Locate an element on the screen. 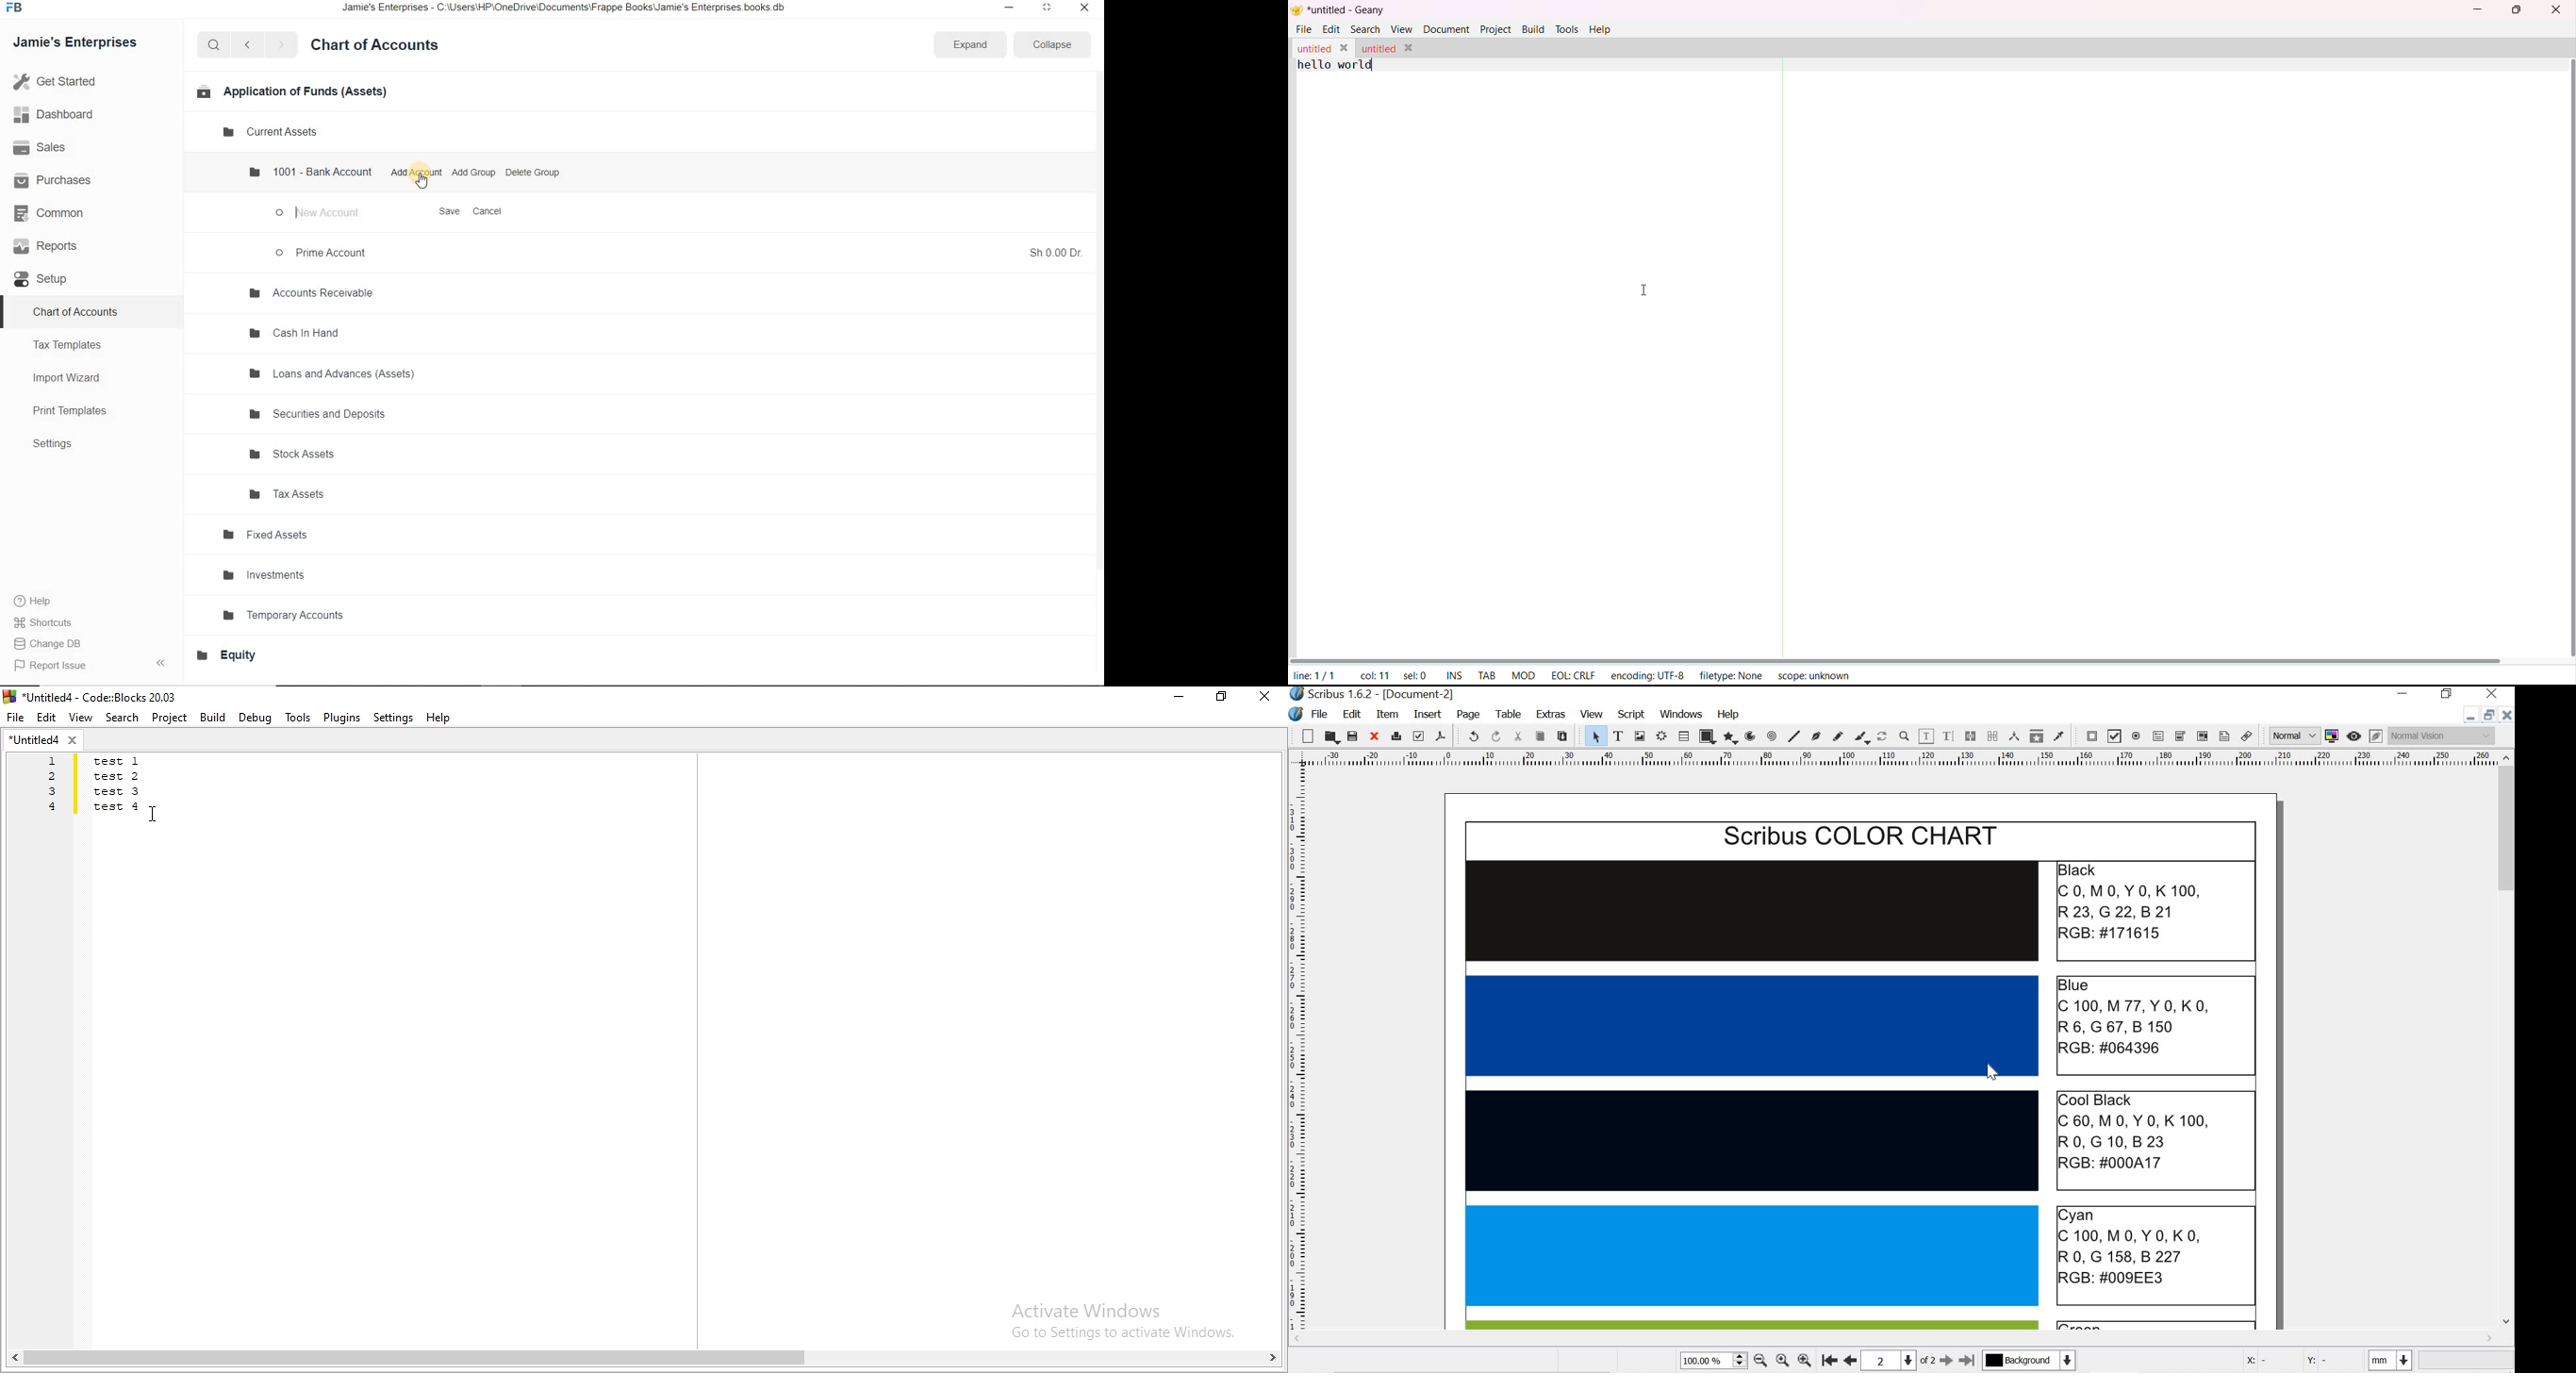 The image size is (2576, 1400). scrollbar is located at coordinates (1890, 1339).